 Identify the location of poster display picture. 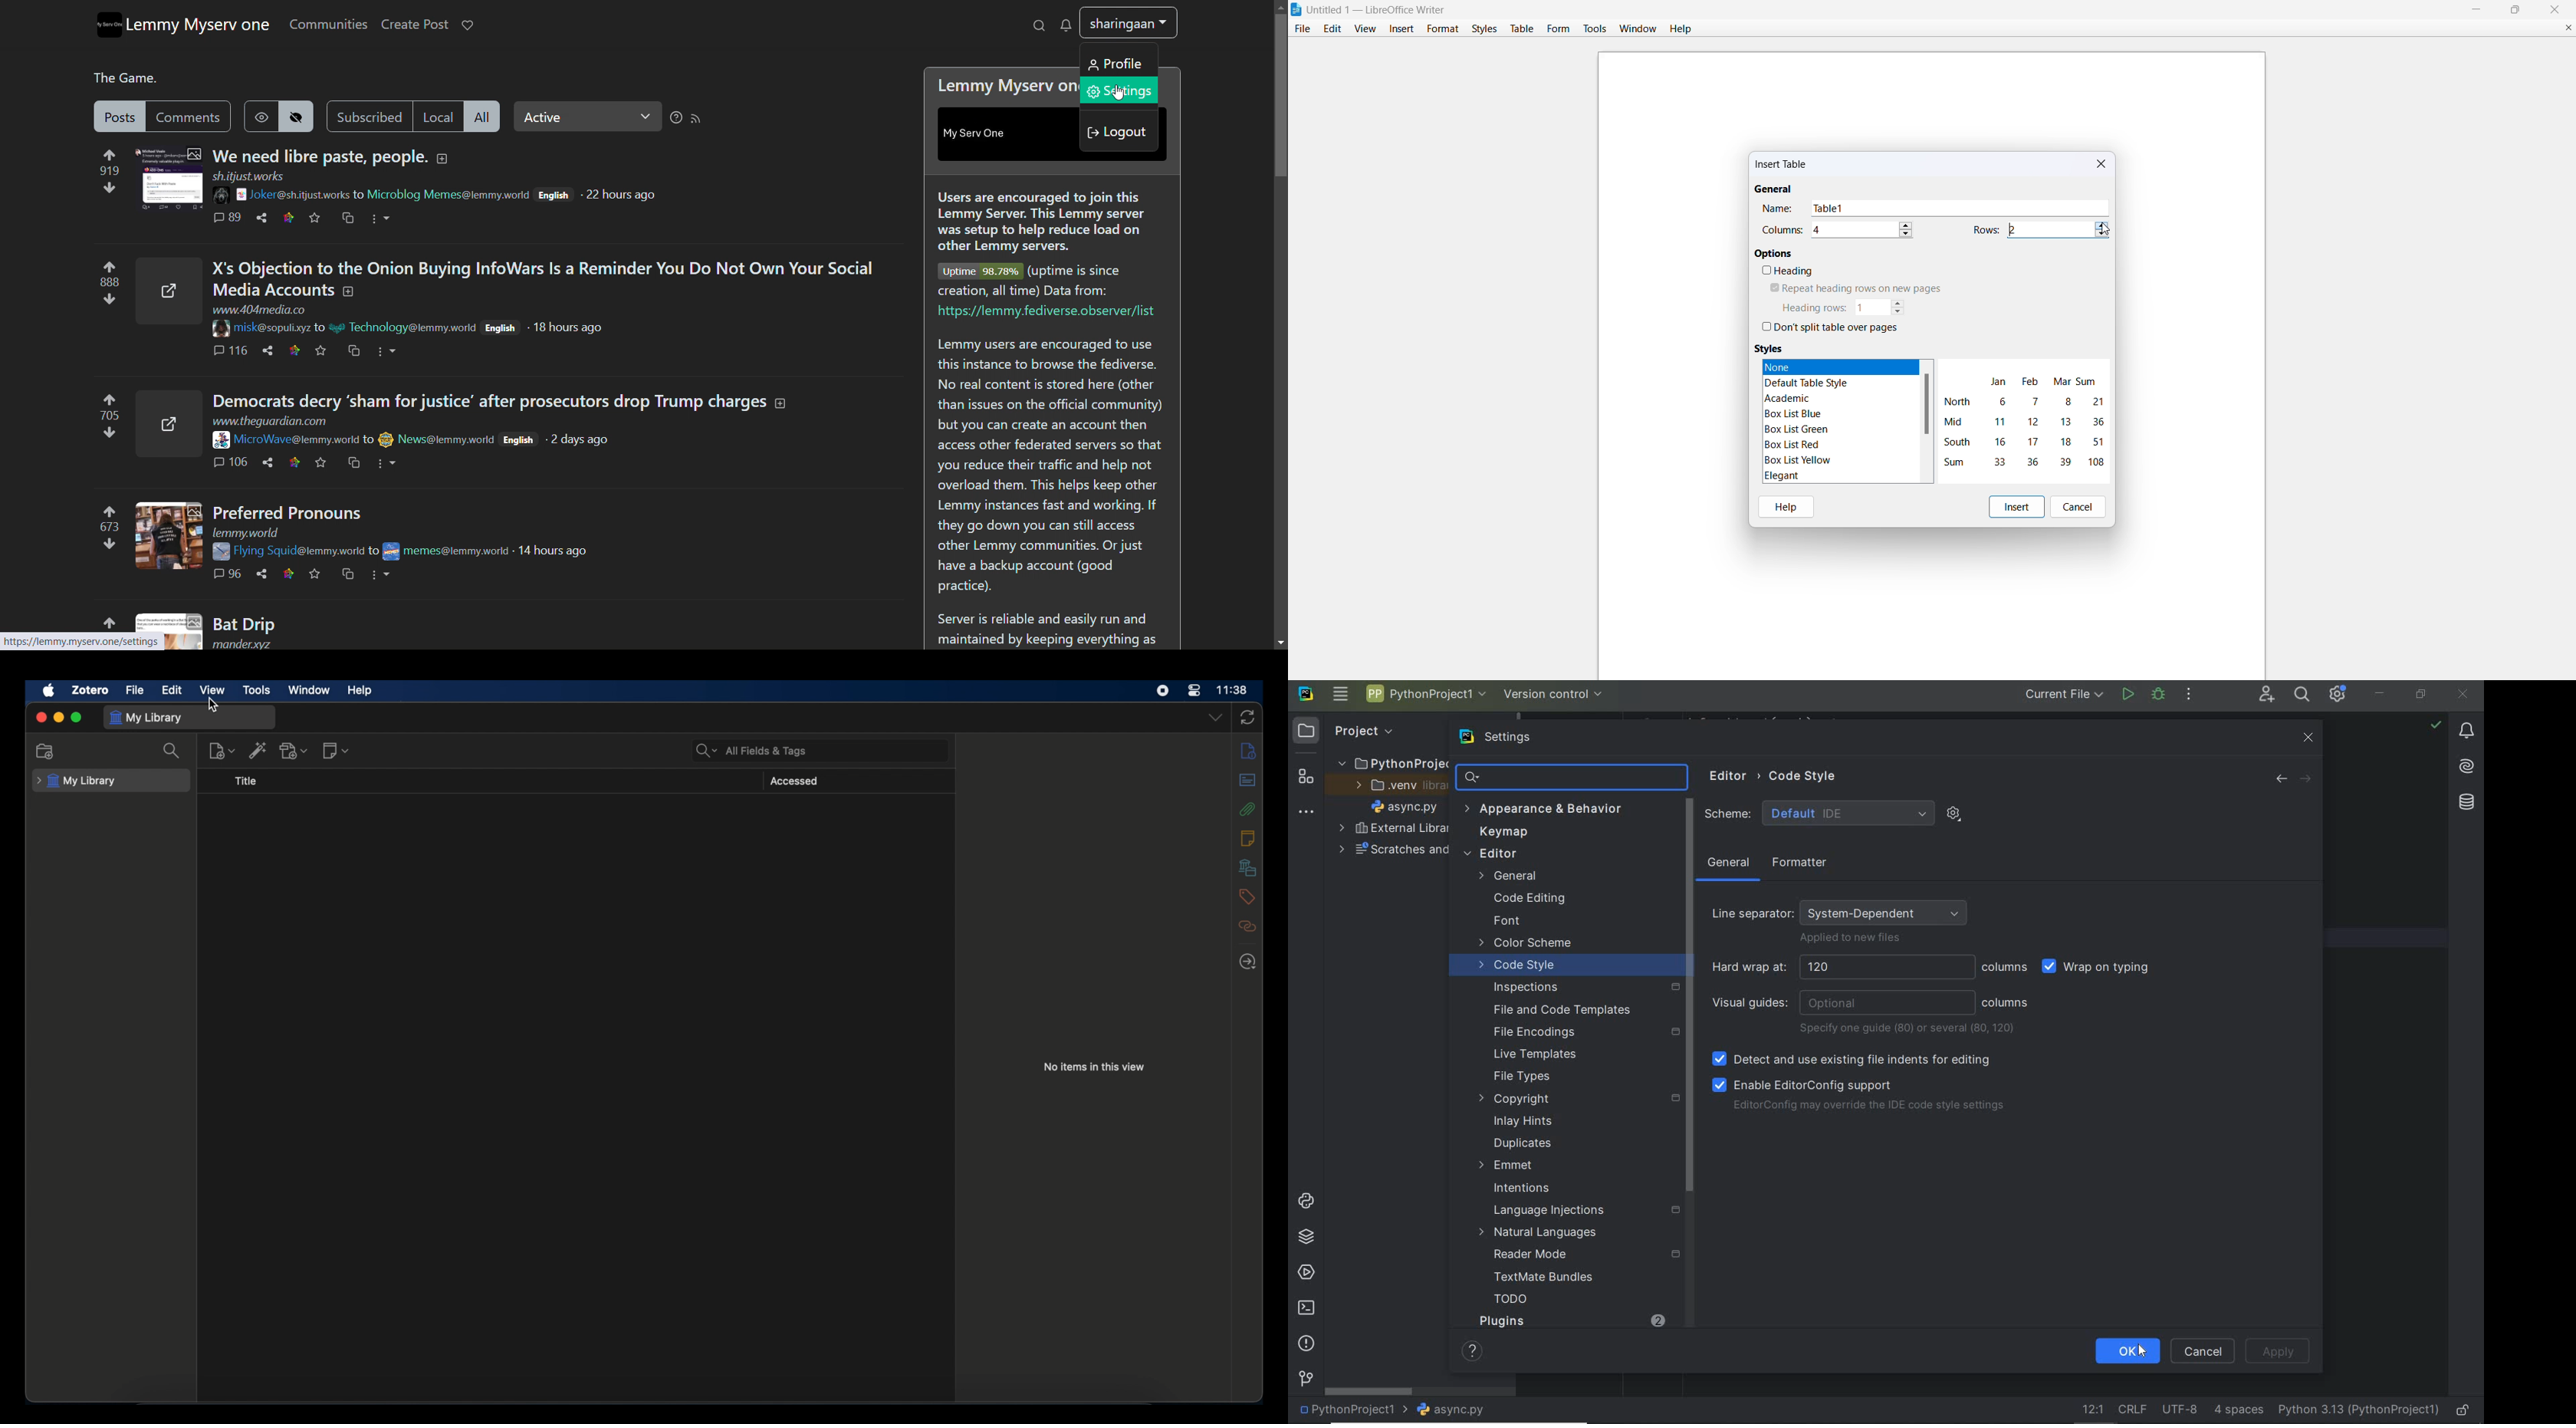
(337, 329).